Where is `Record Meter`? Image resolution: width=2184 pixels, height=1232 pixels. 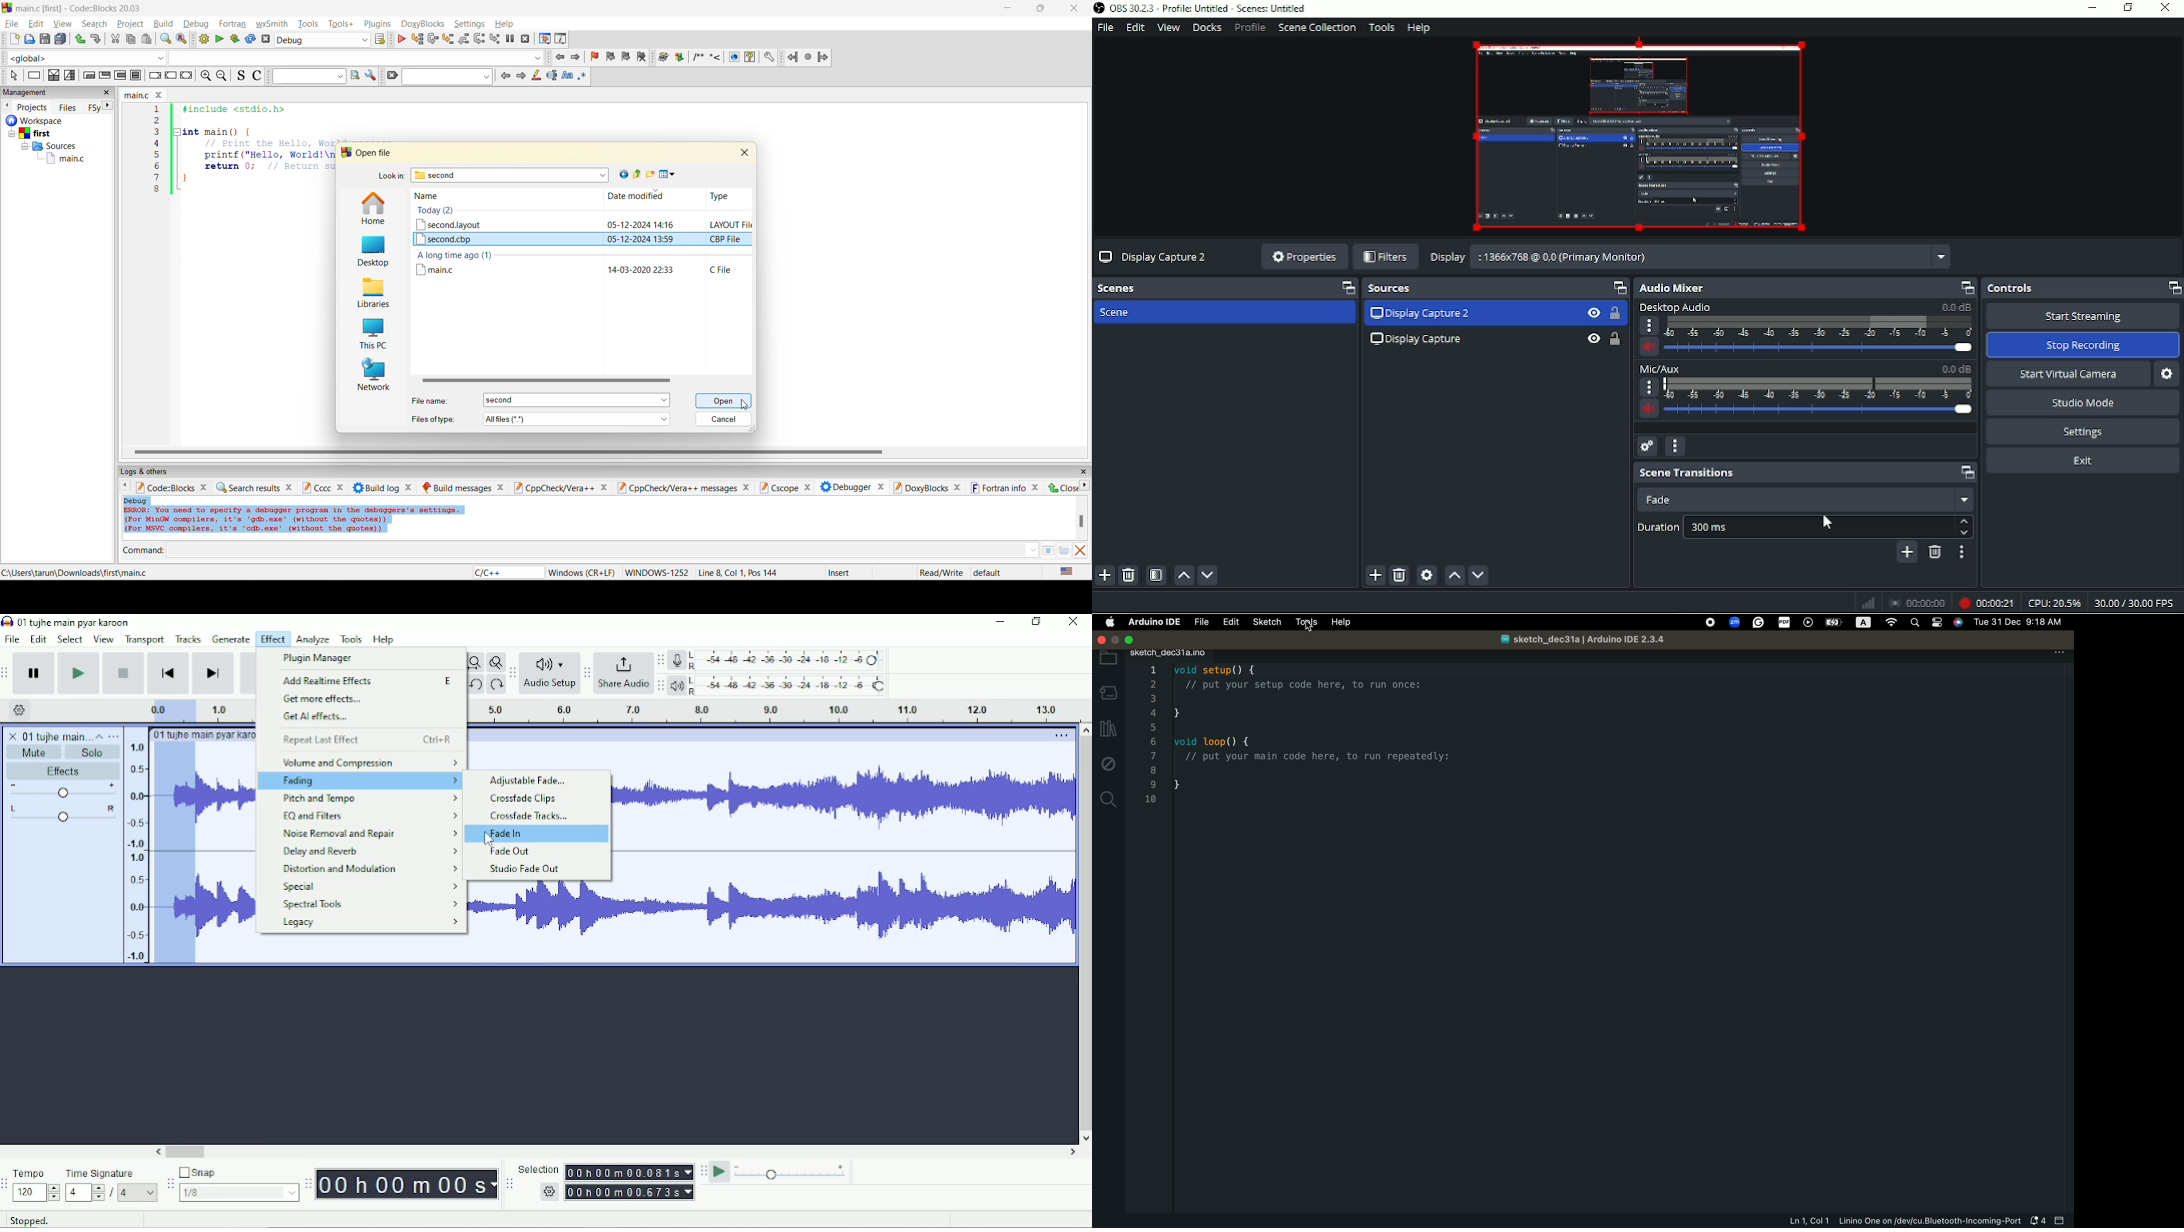
Record Meter is located at coordinates (779, 660).